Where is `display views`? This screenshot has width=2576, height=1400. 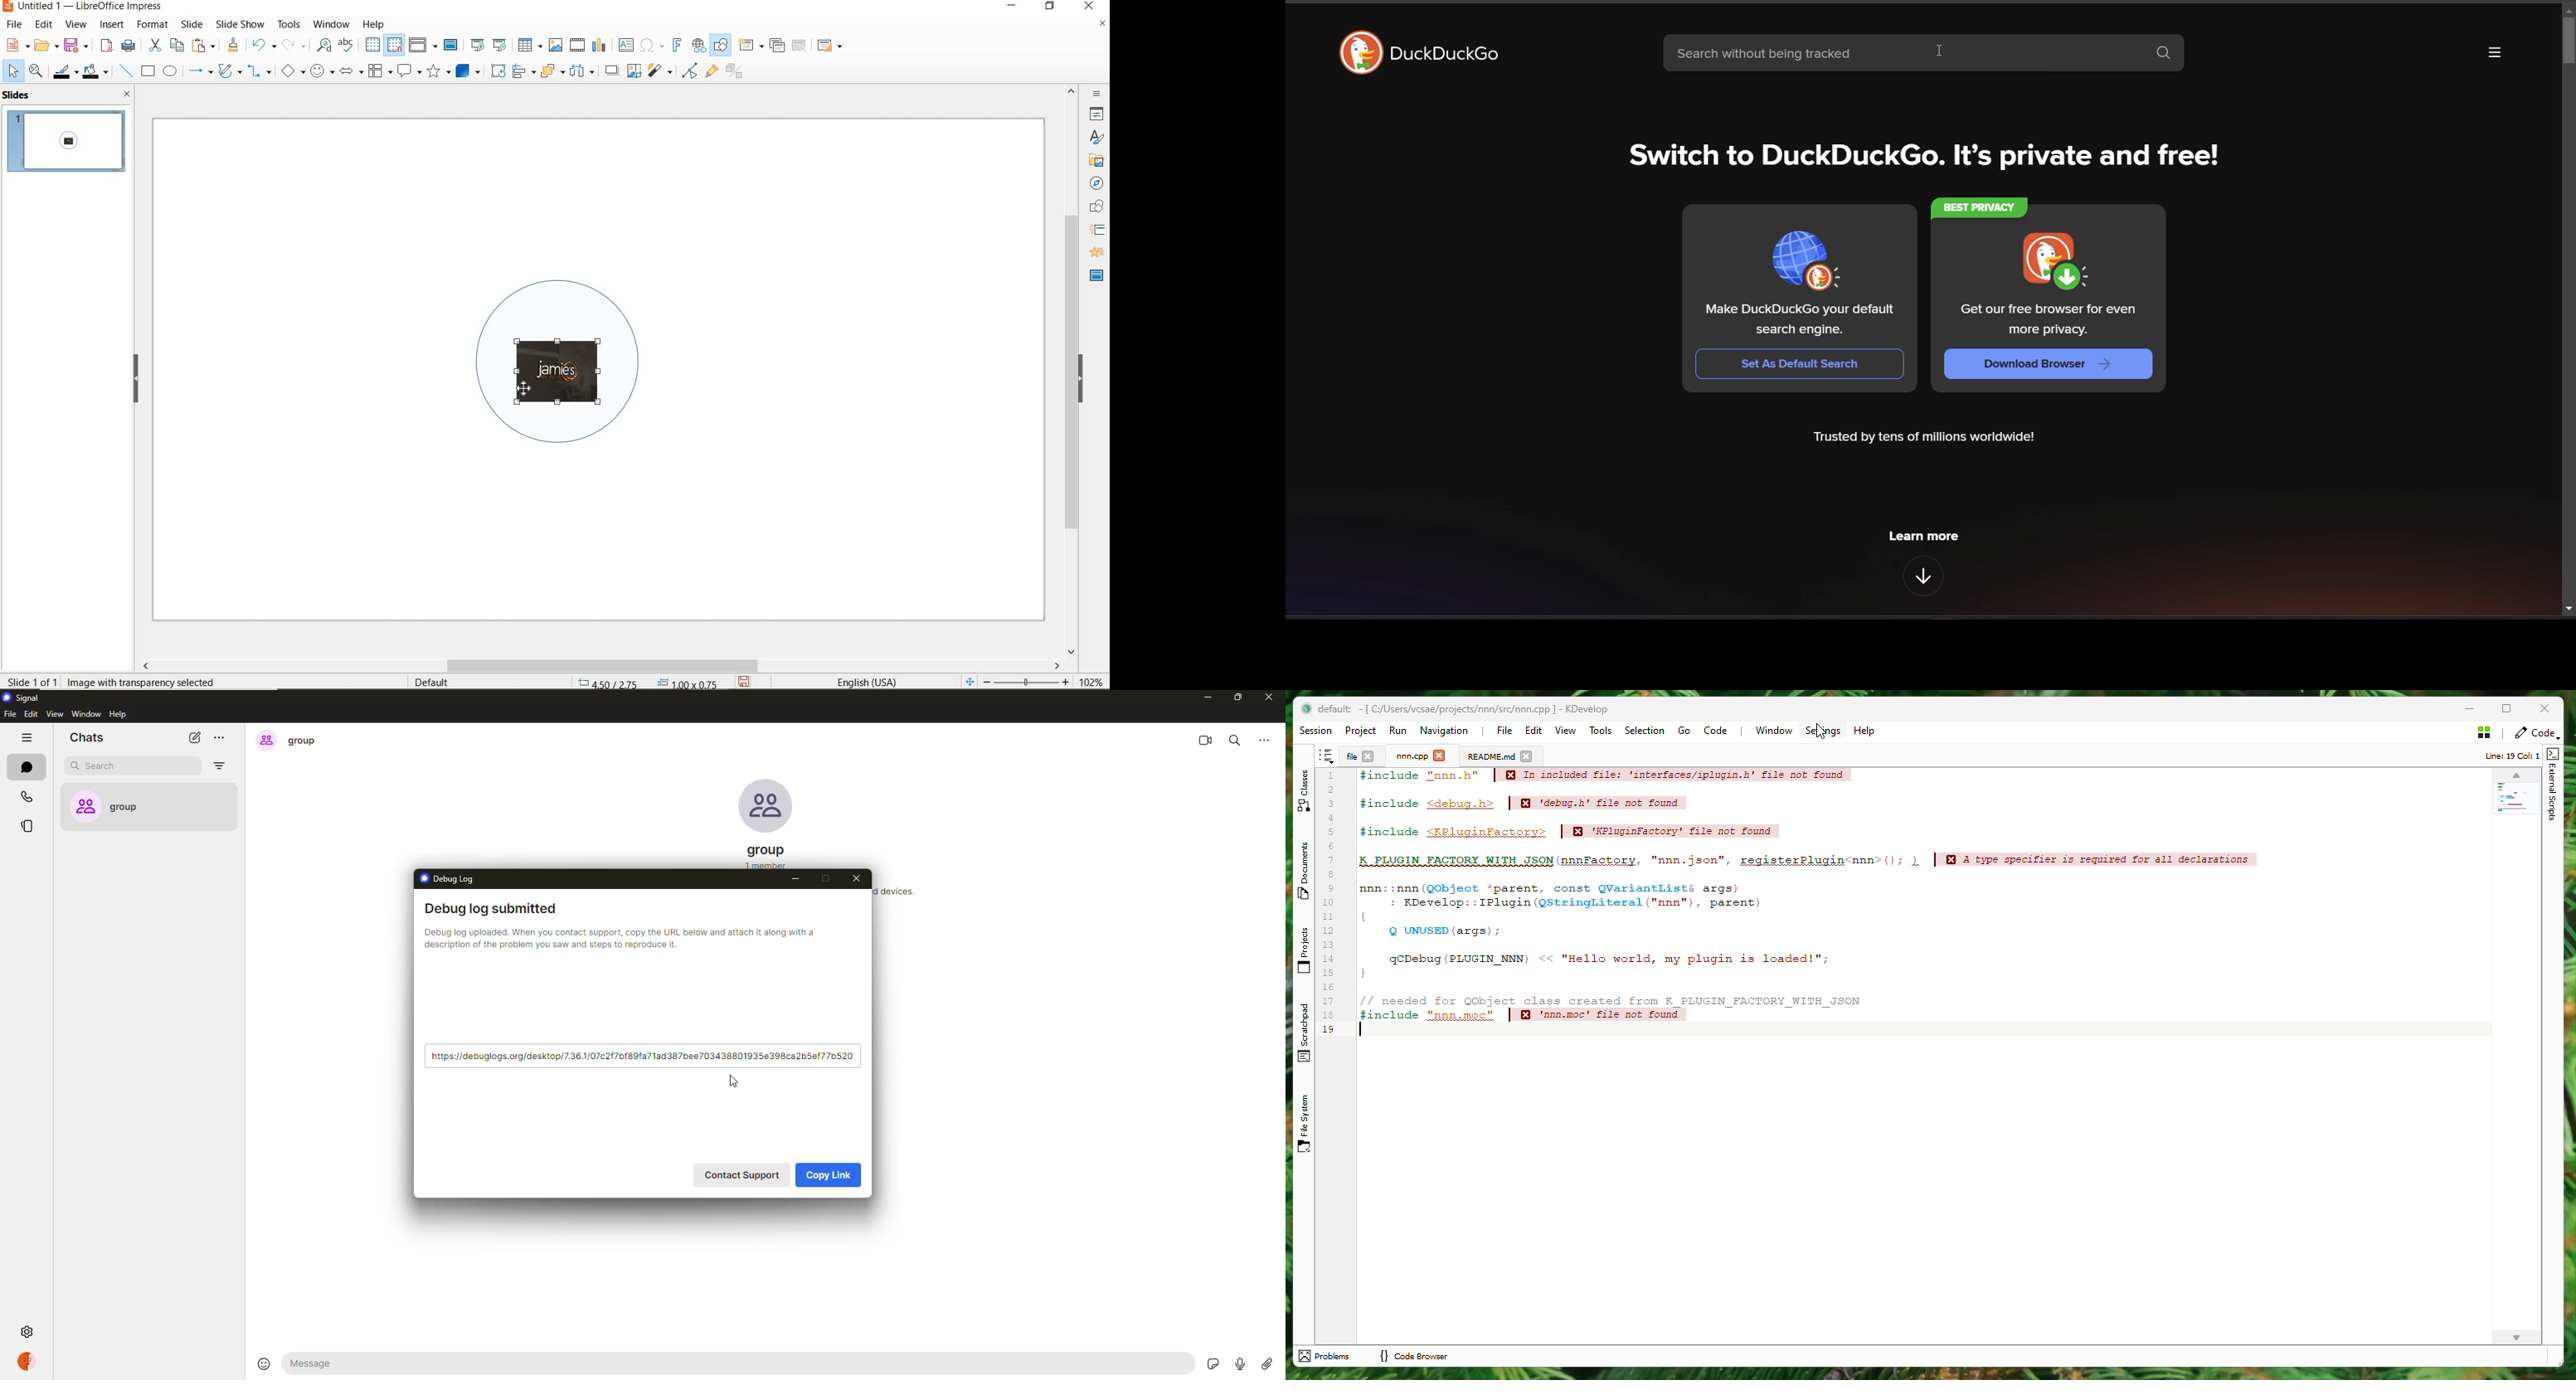 display views is located at coordinates (424, 46).